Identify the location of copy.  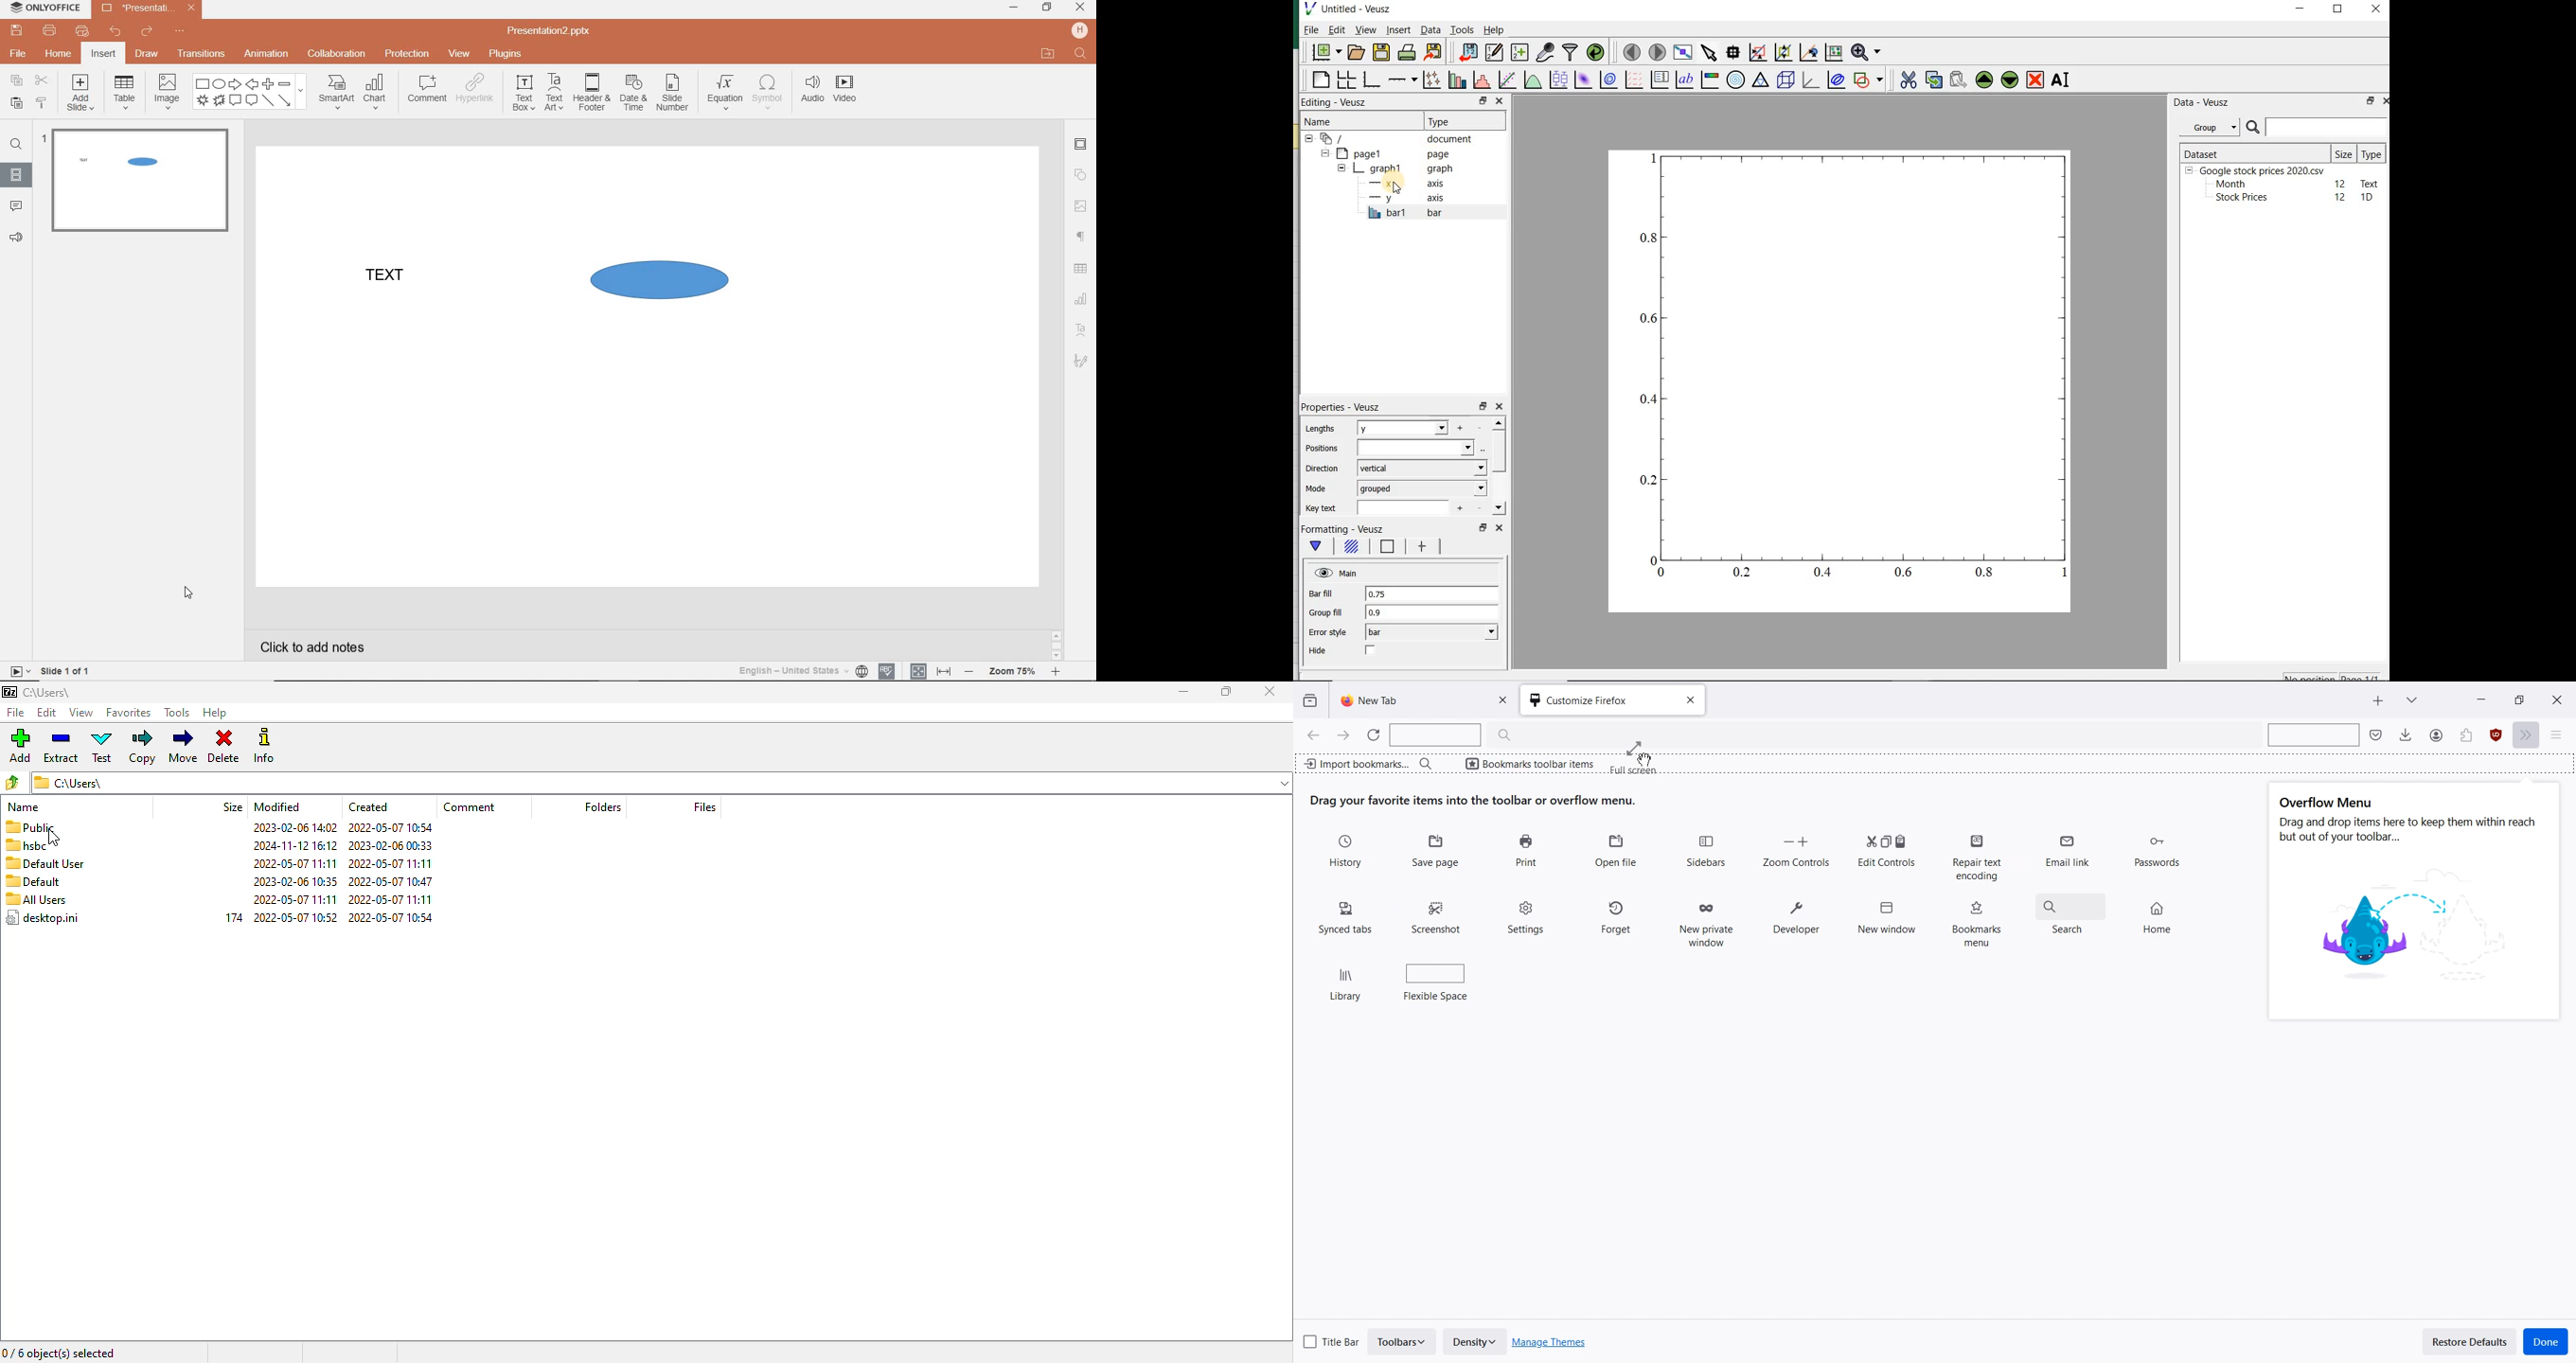
(16, 80).